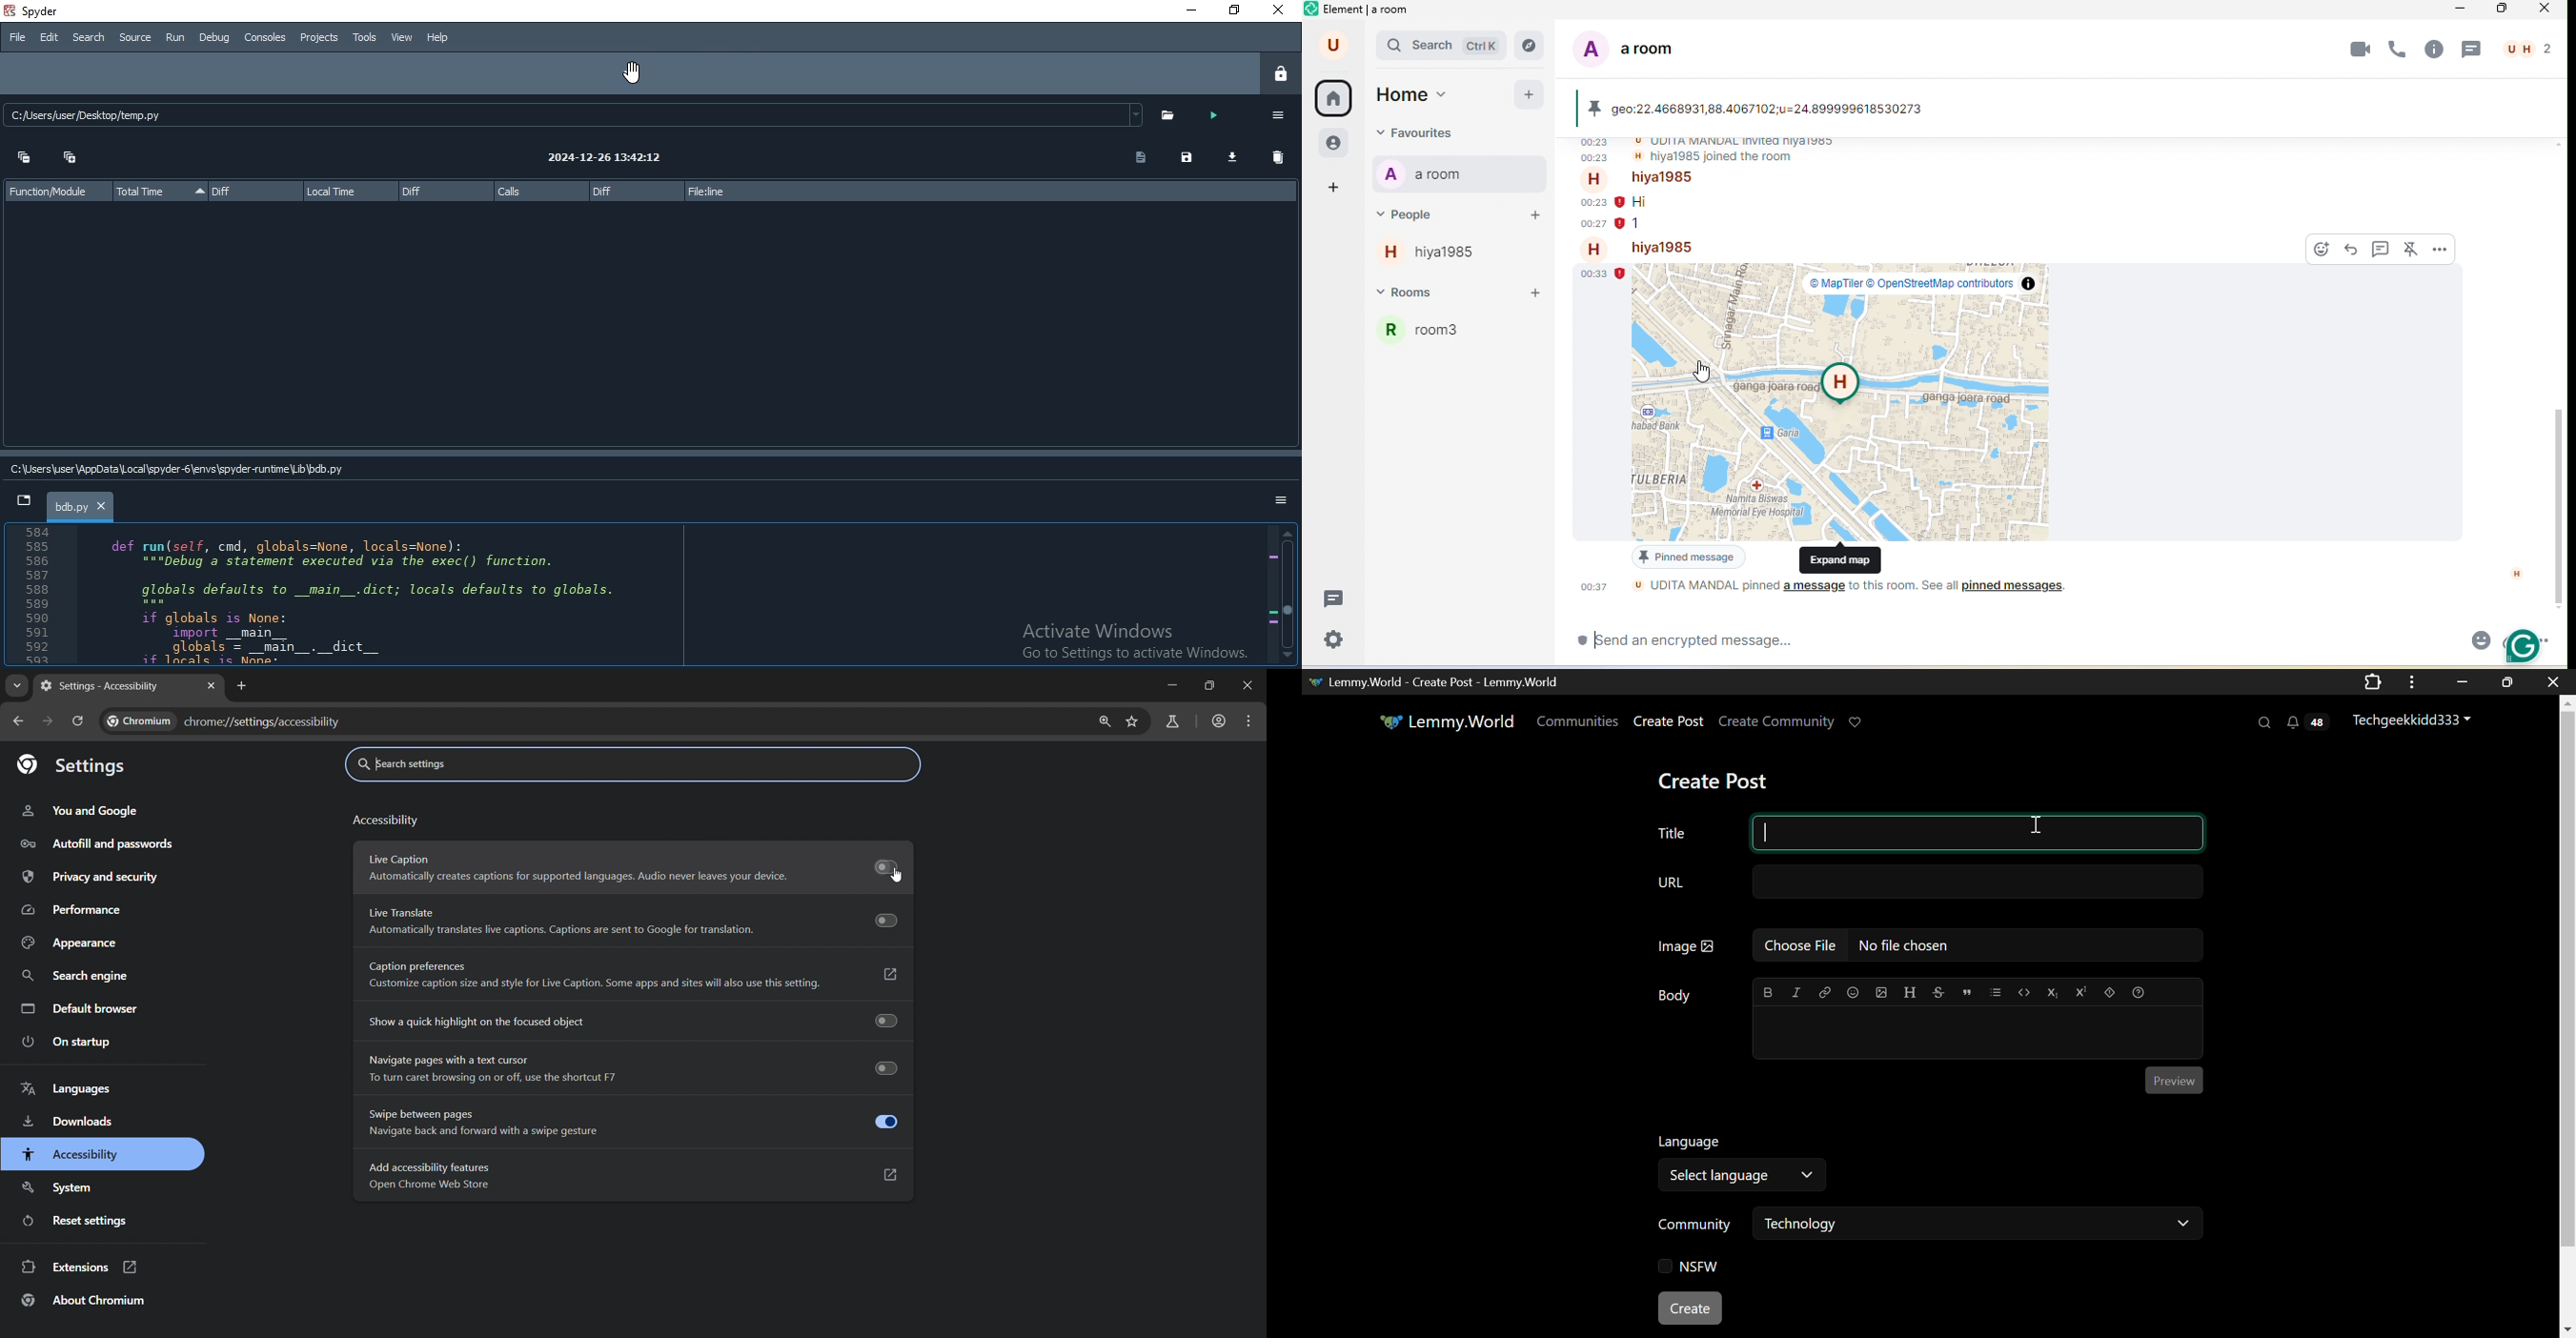 The height and width of the screenshot is (1344, 2576). What do you see at coordinates (1862, 402) in the screenshot?
I see `street map` at bounding box center [1862, 402].